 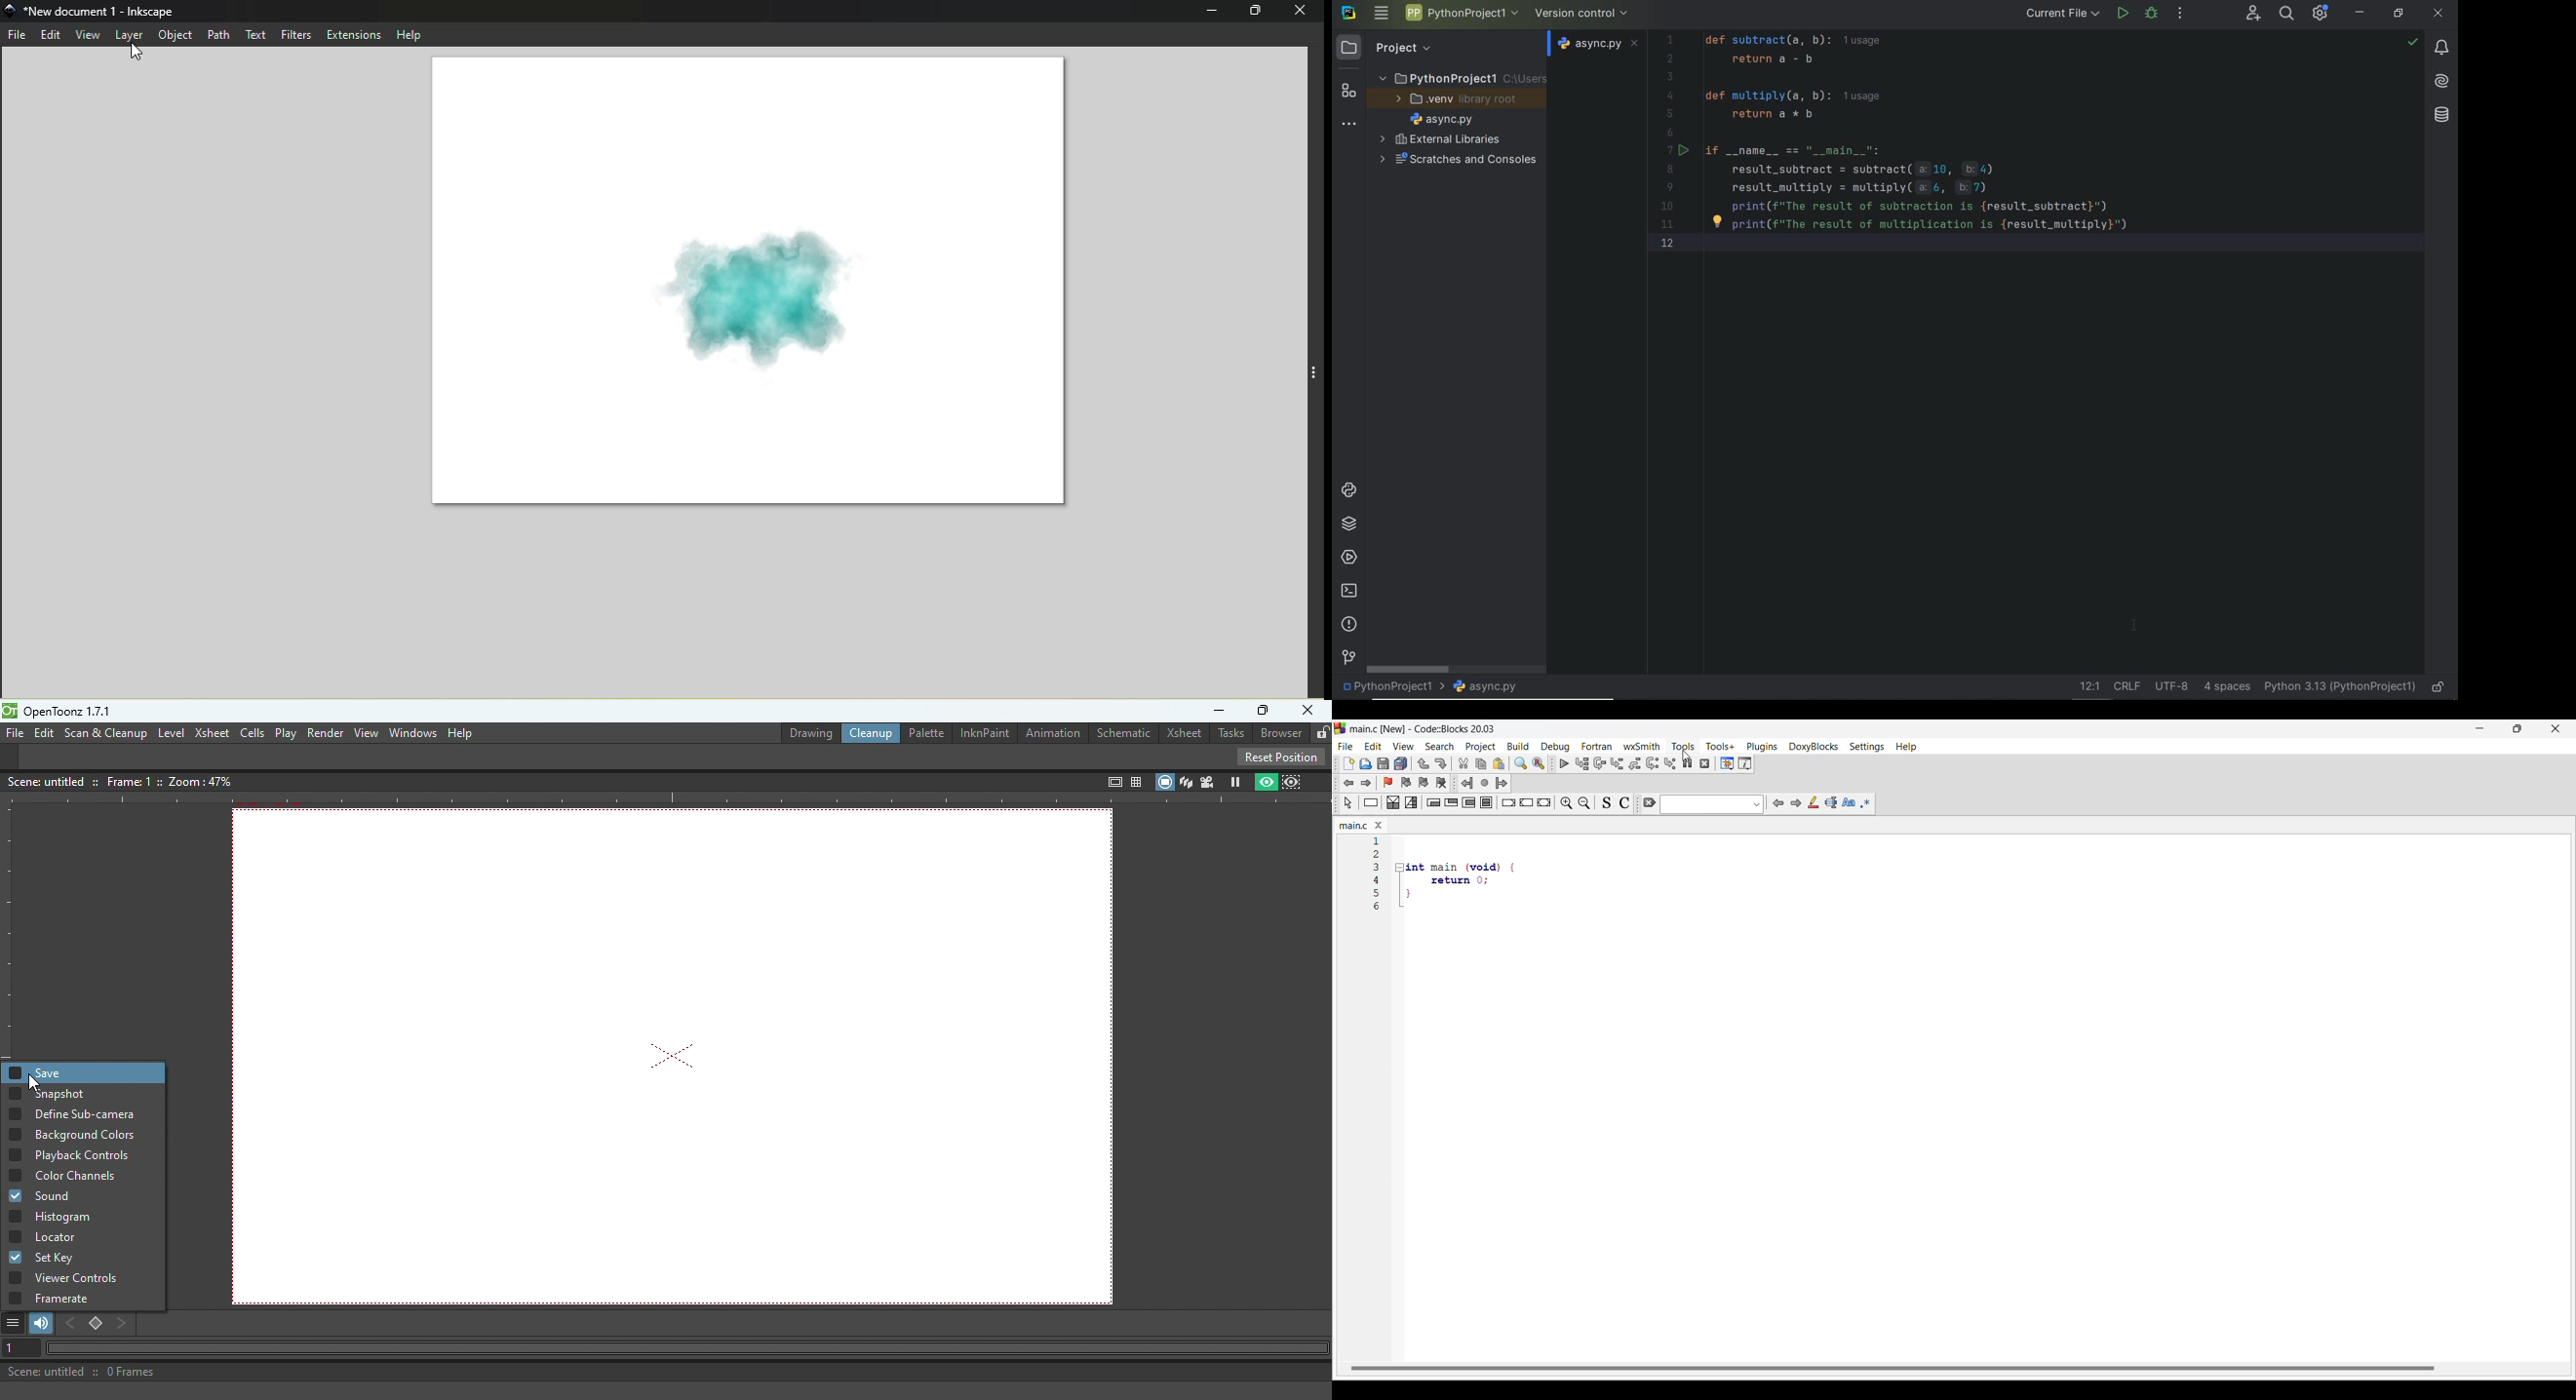 I want to click on scrollbar, so click(x=1409, y=670).